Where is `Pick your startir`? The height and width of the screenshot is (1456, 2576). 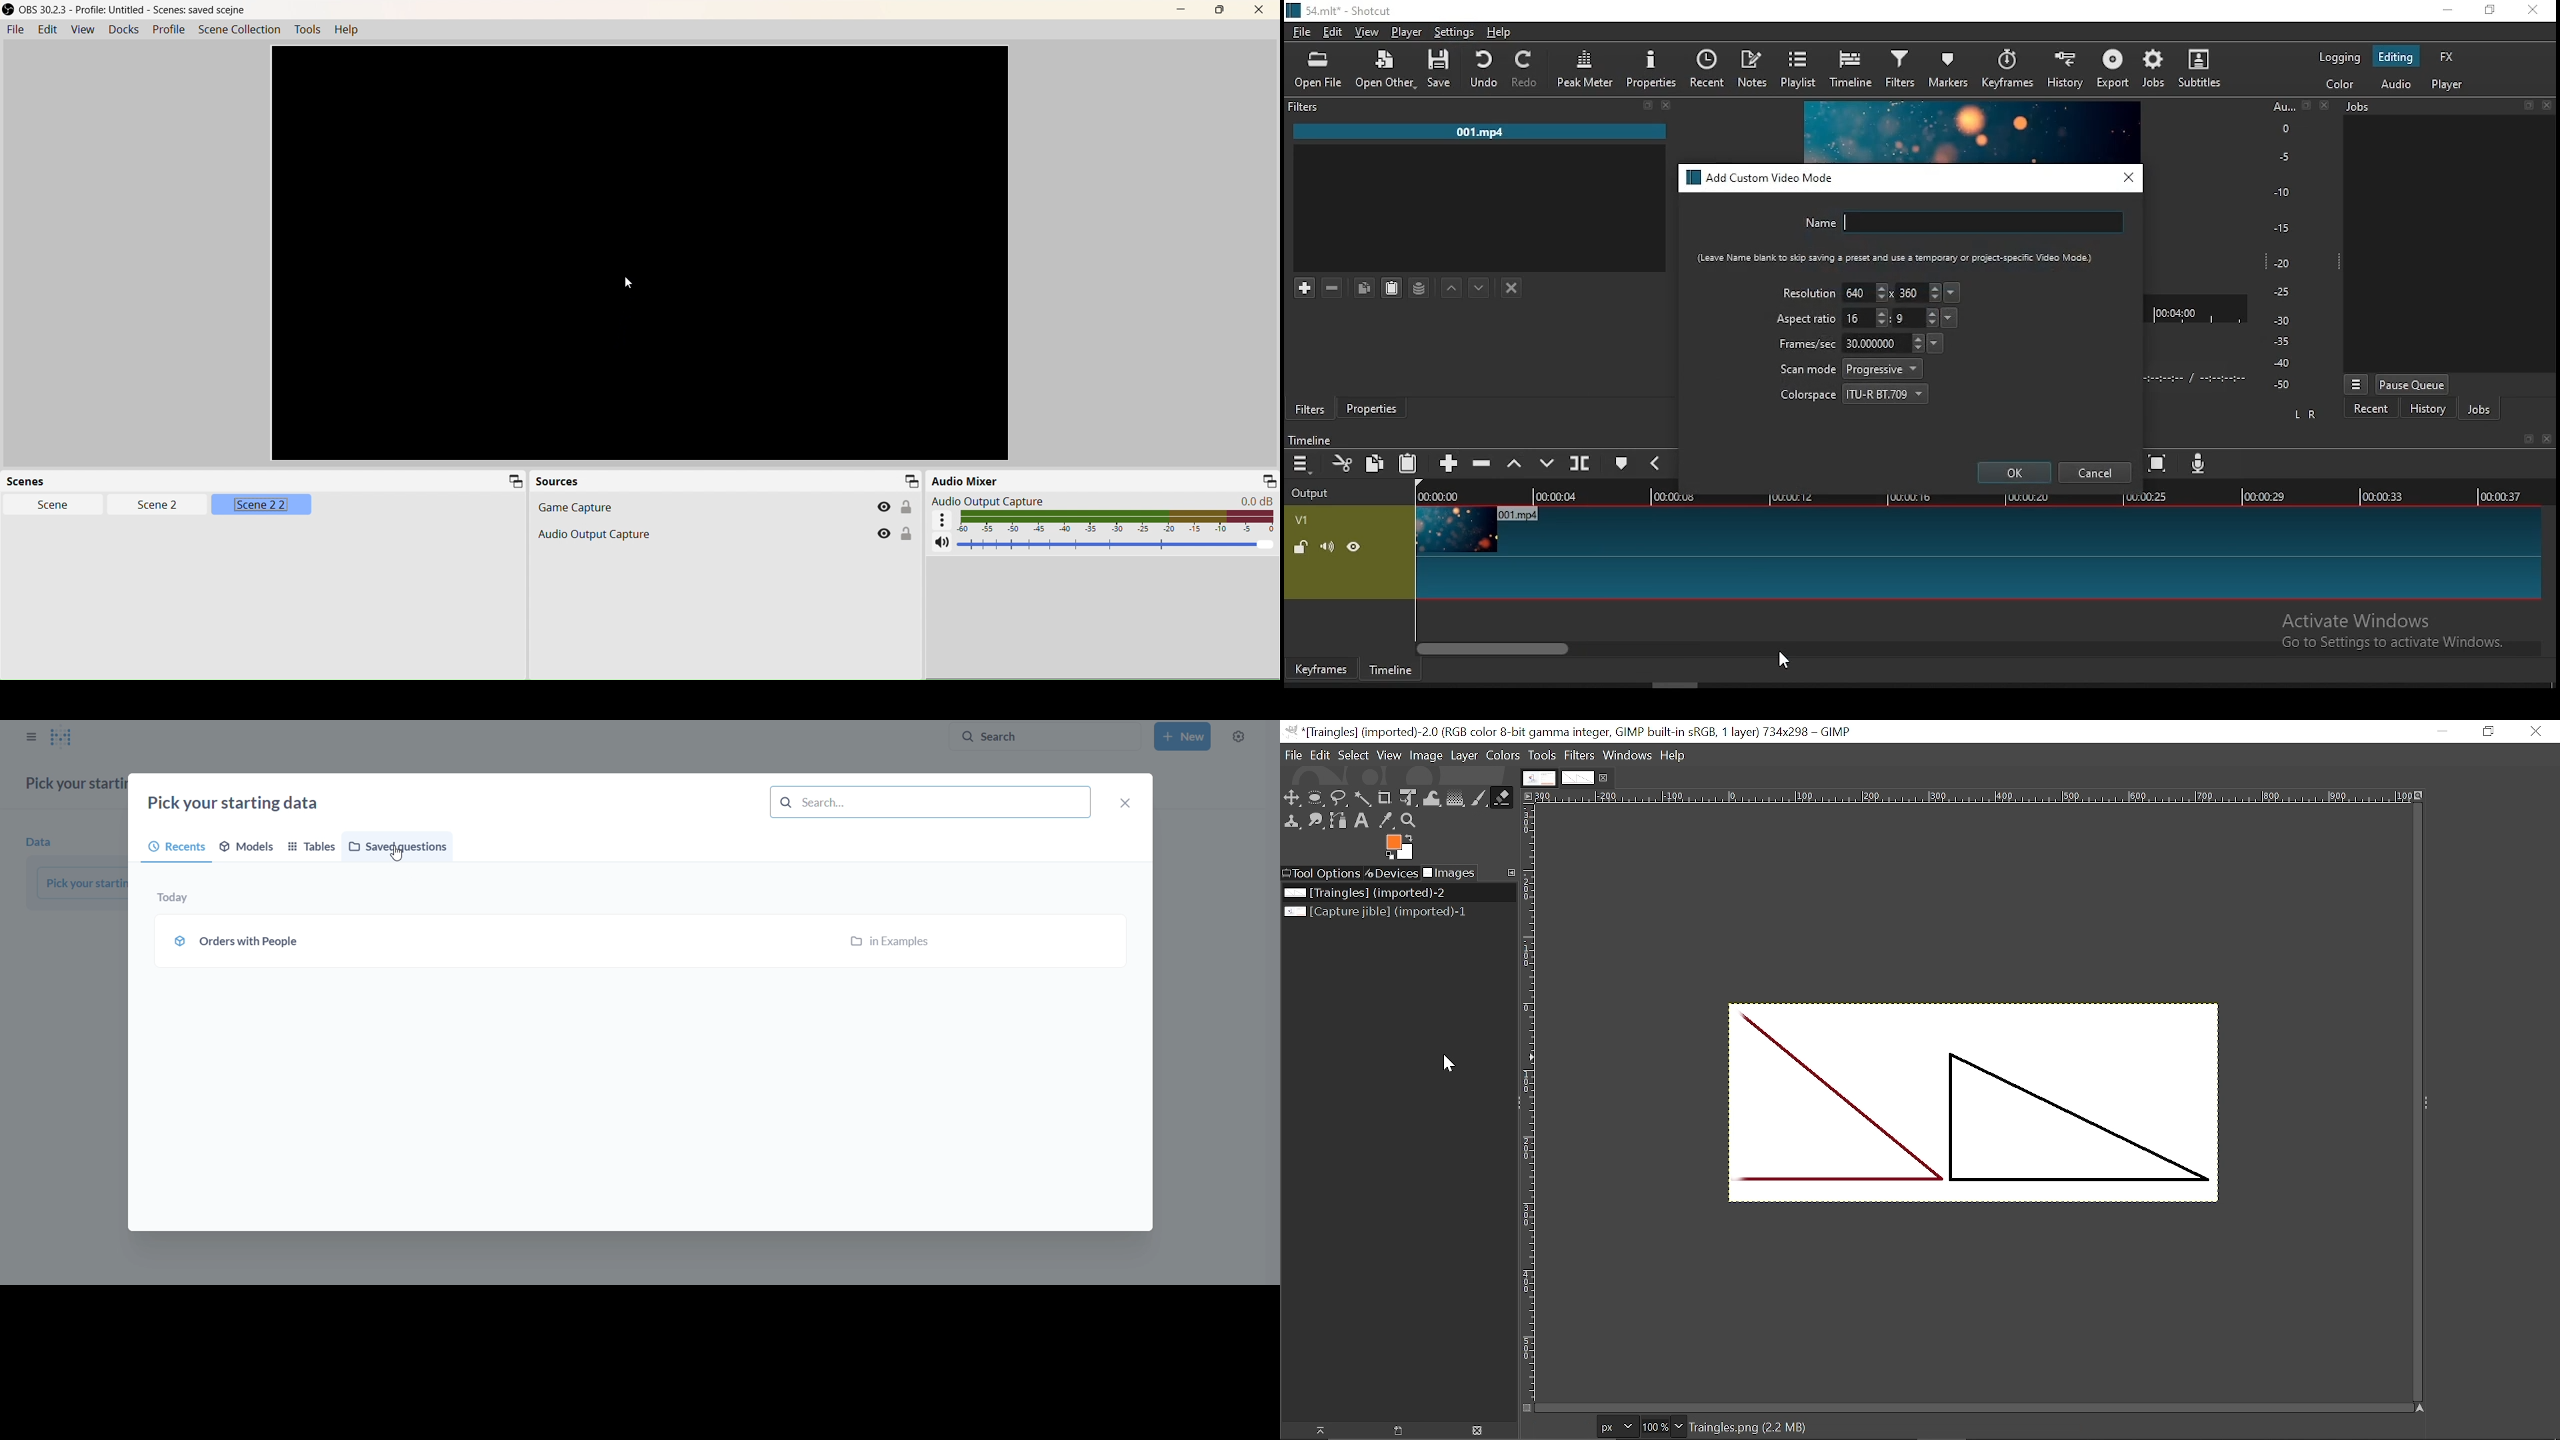
Pick your startir is located at coordinates (83, 883).